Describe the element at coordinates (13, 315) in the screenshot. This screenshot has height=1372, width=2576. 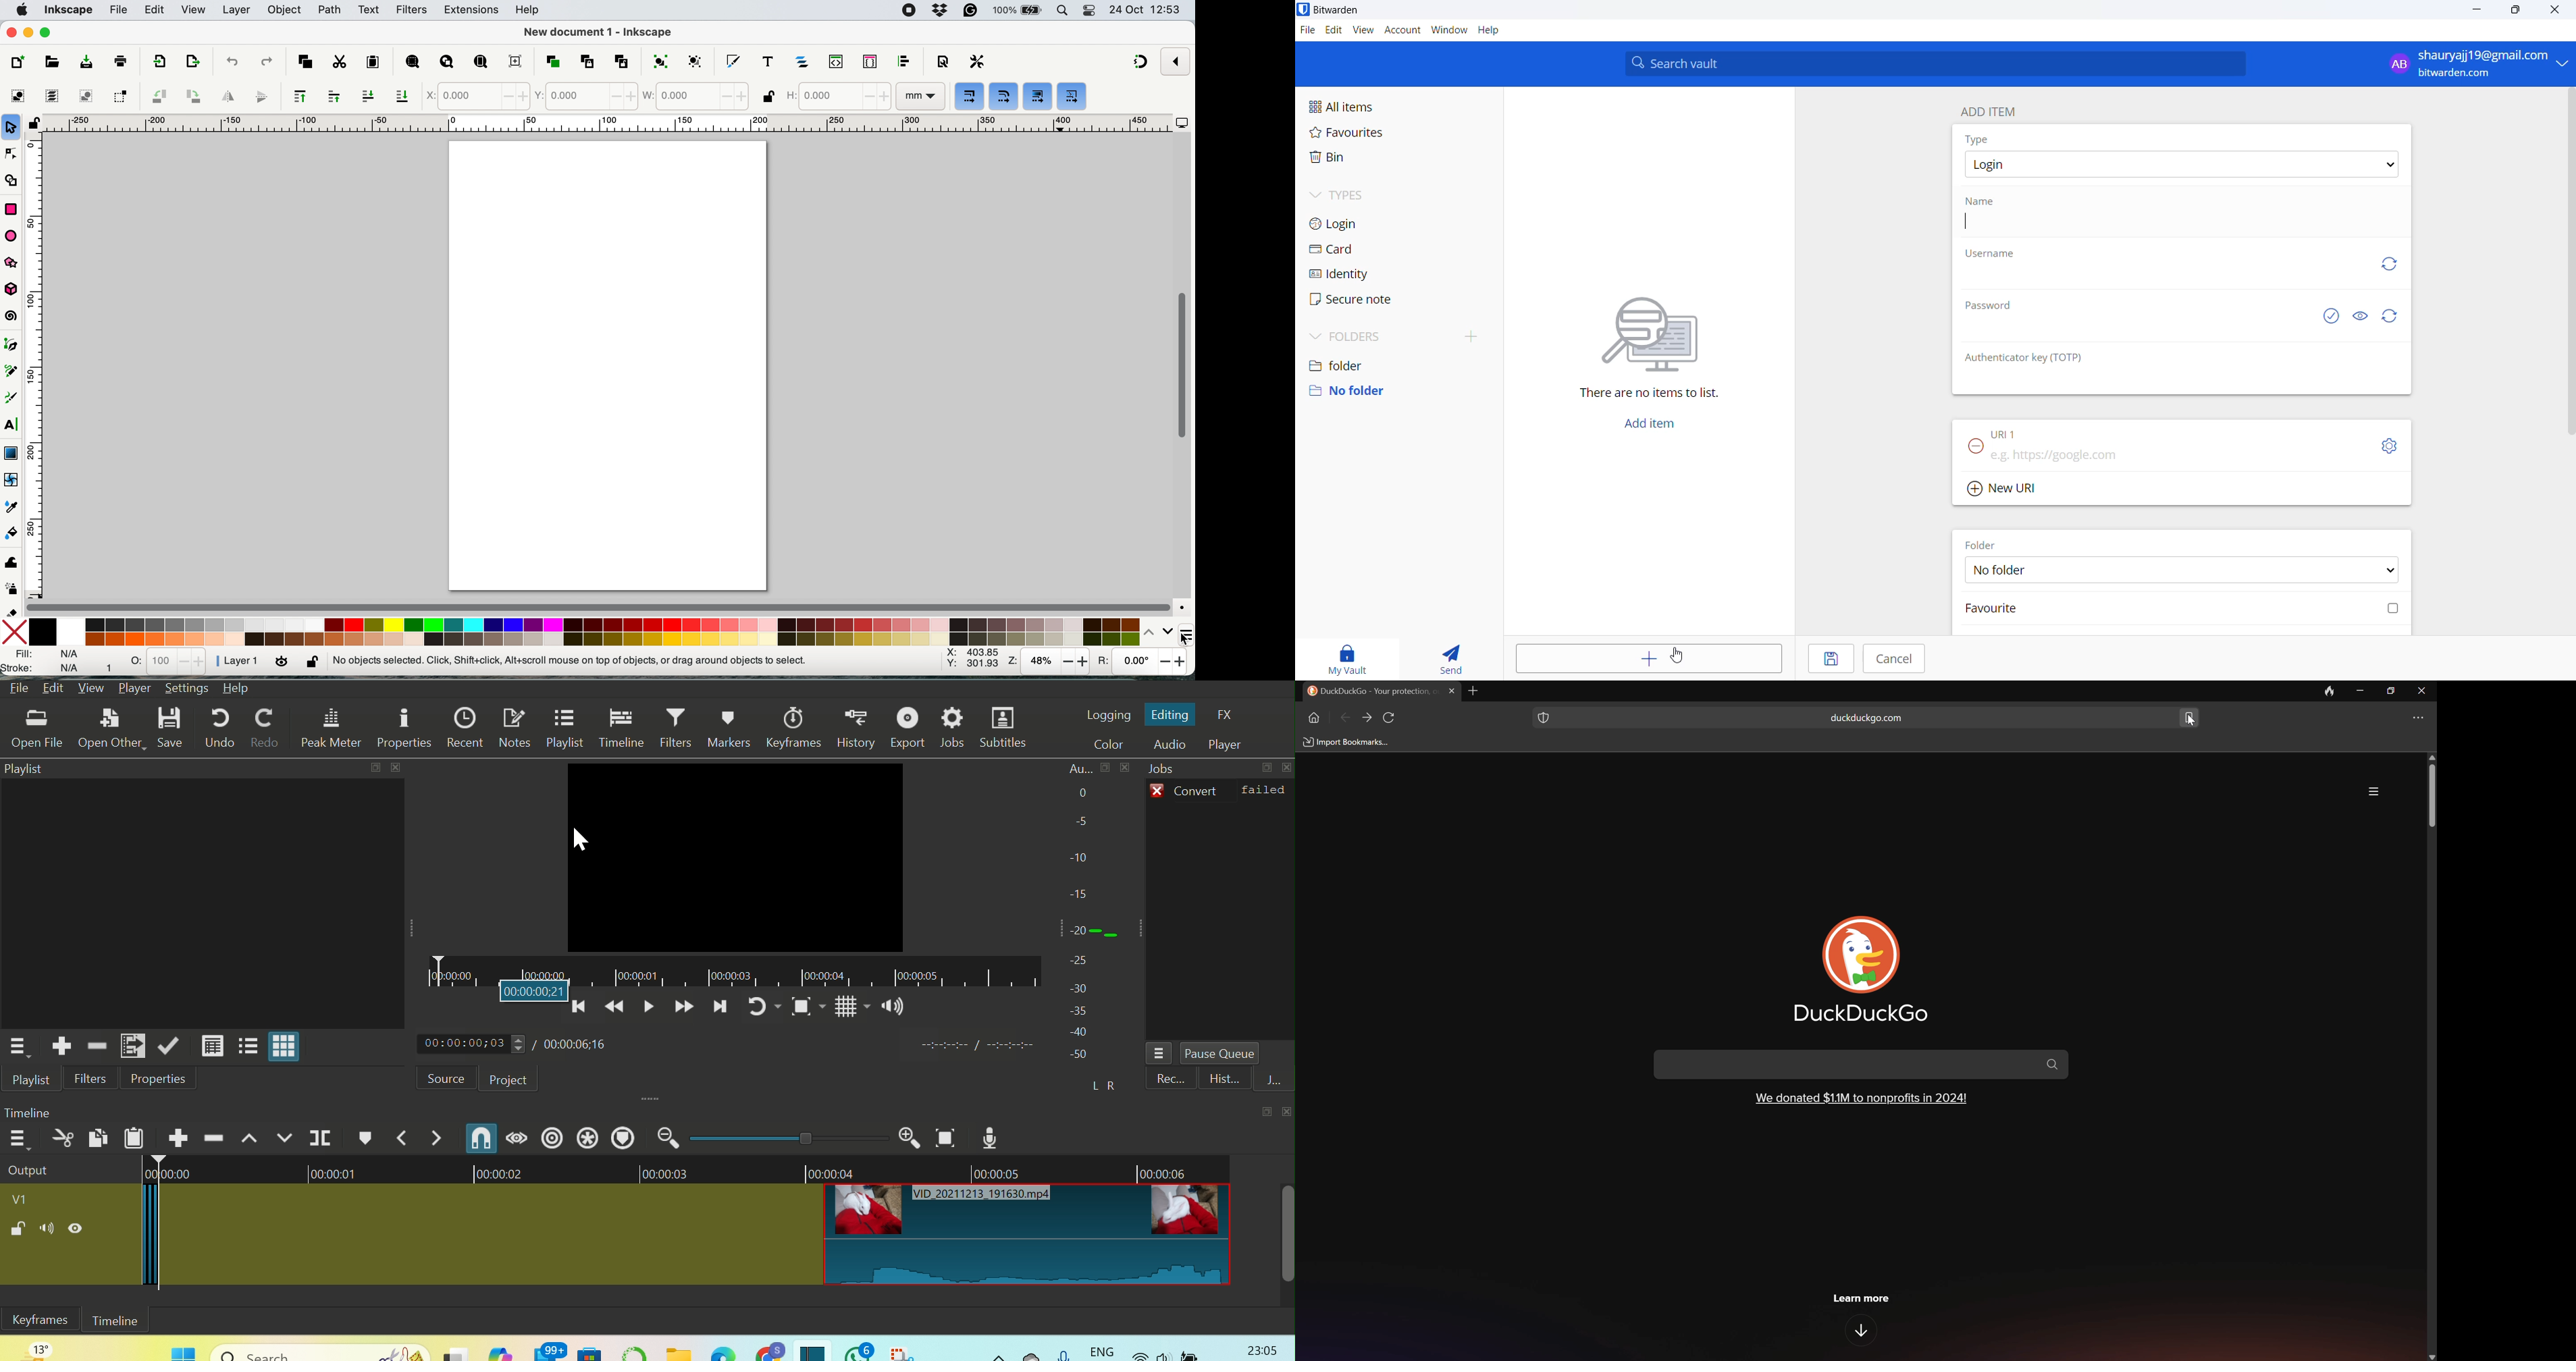
I see `spiral tool` at that location.